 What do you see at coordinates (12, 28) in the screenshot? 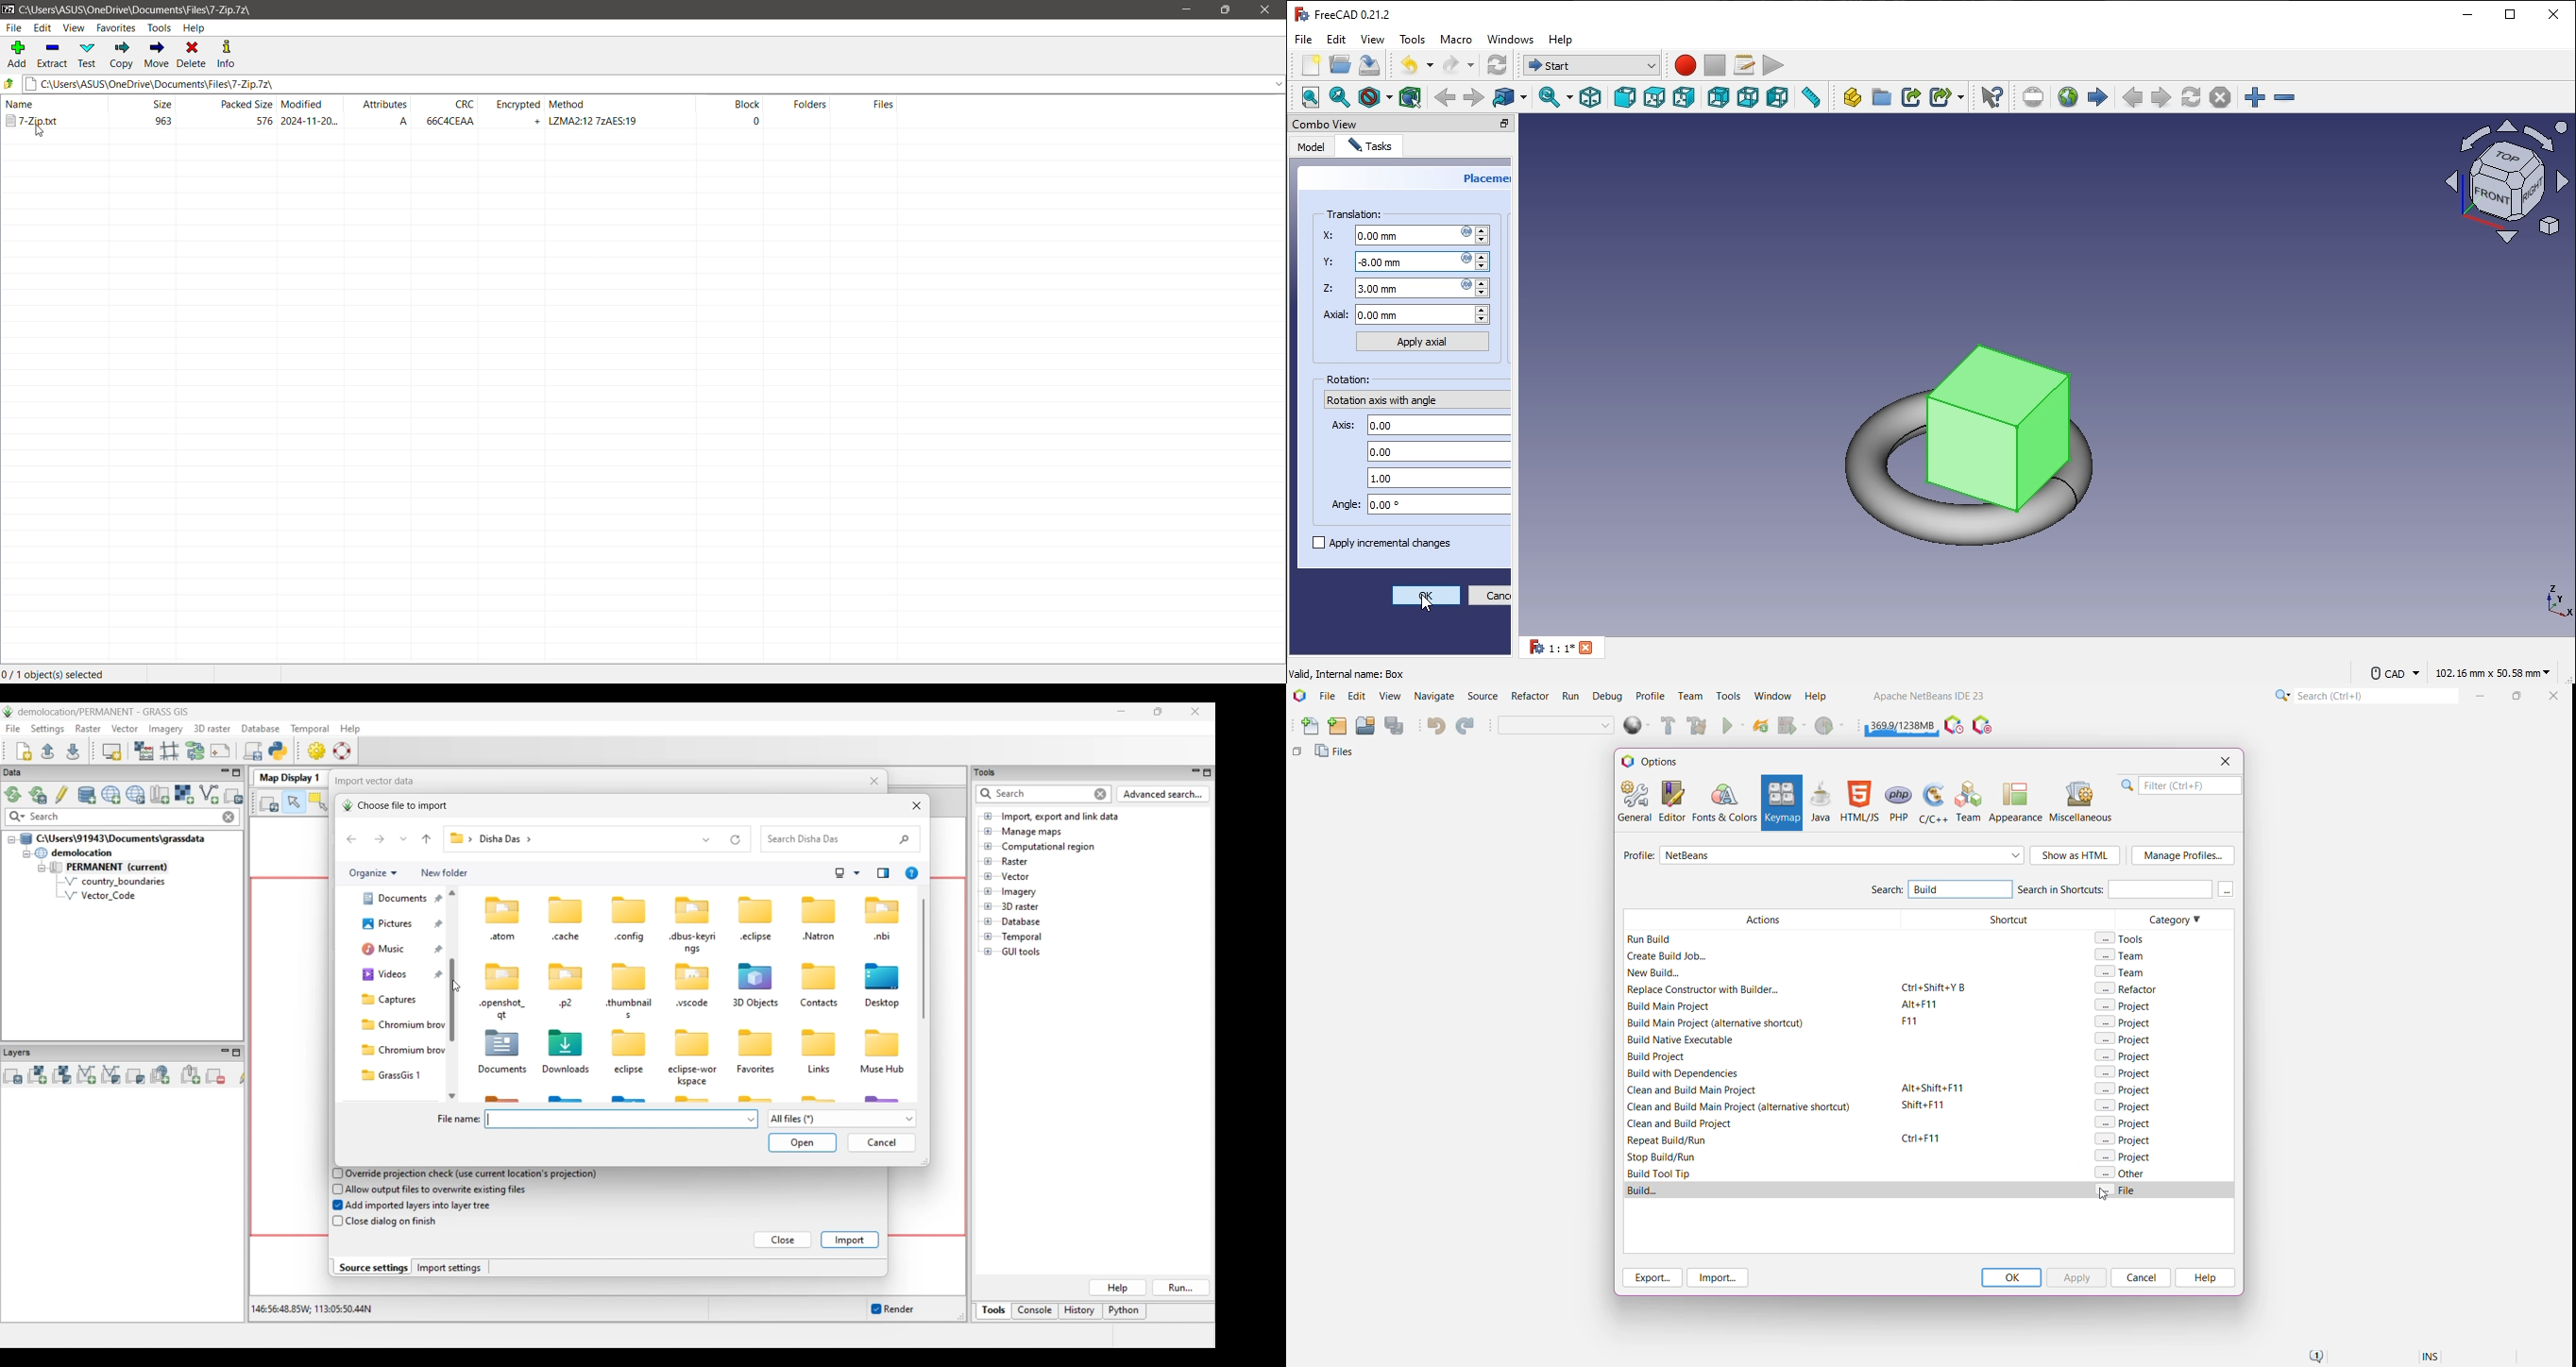
I see `File` at bounding box center [12, 28].